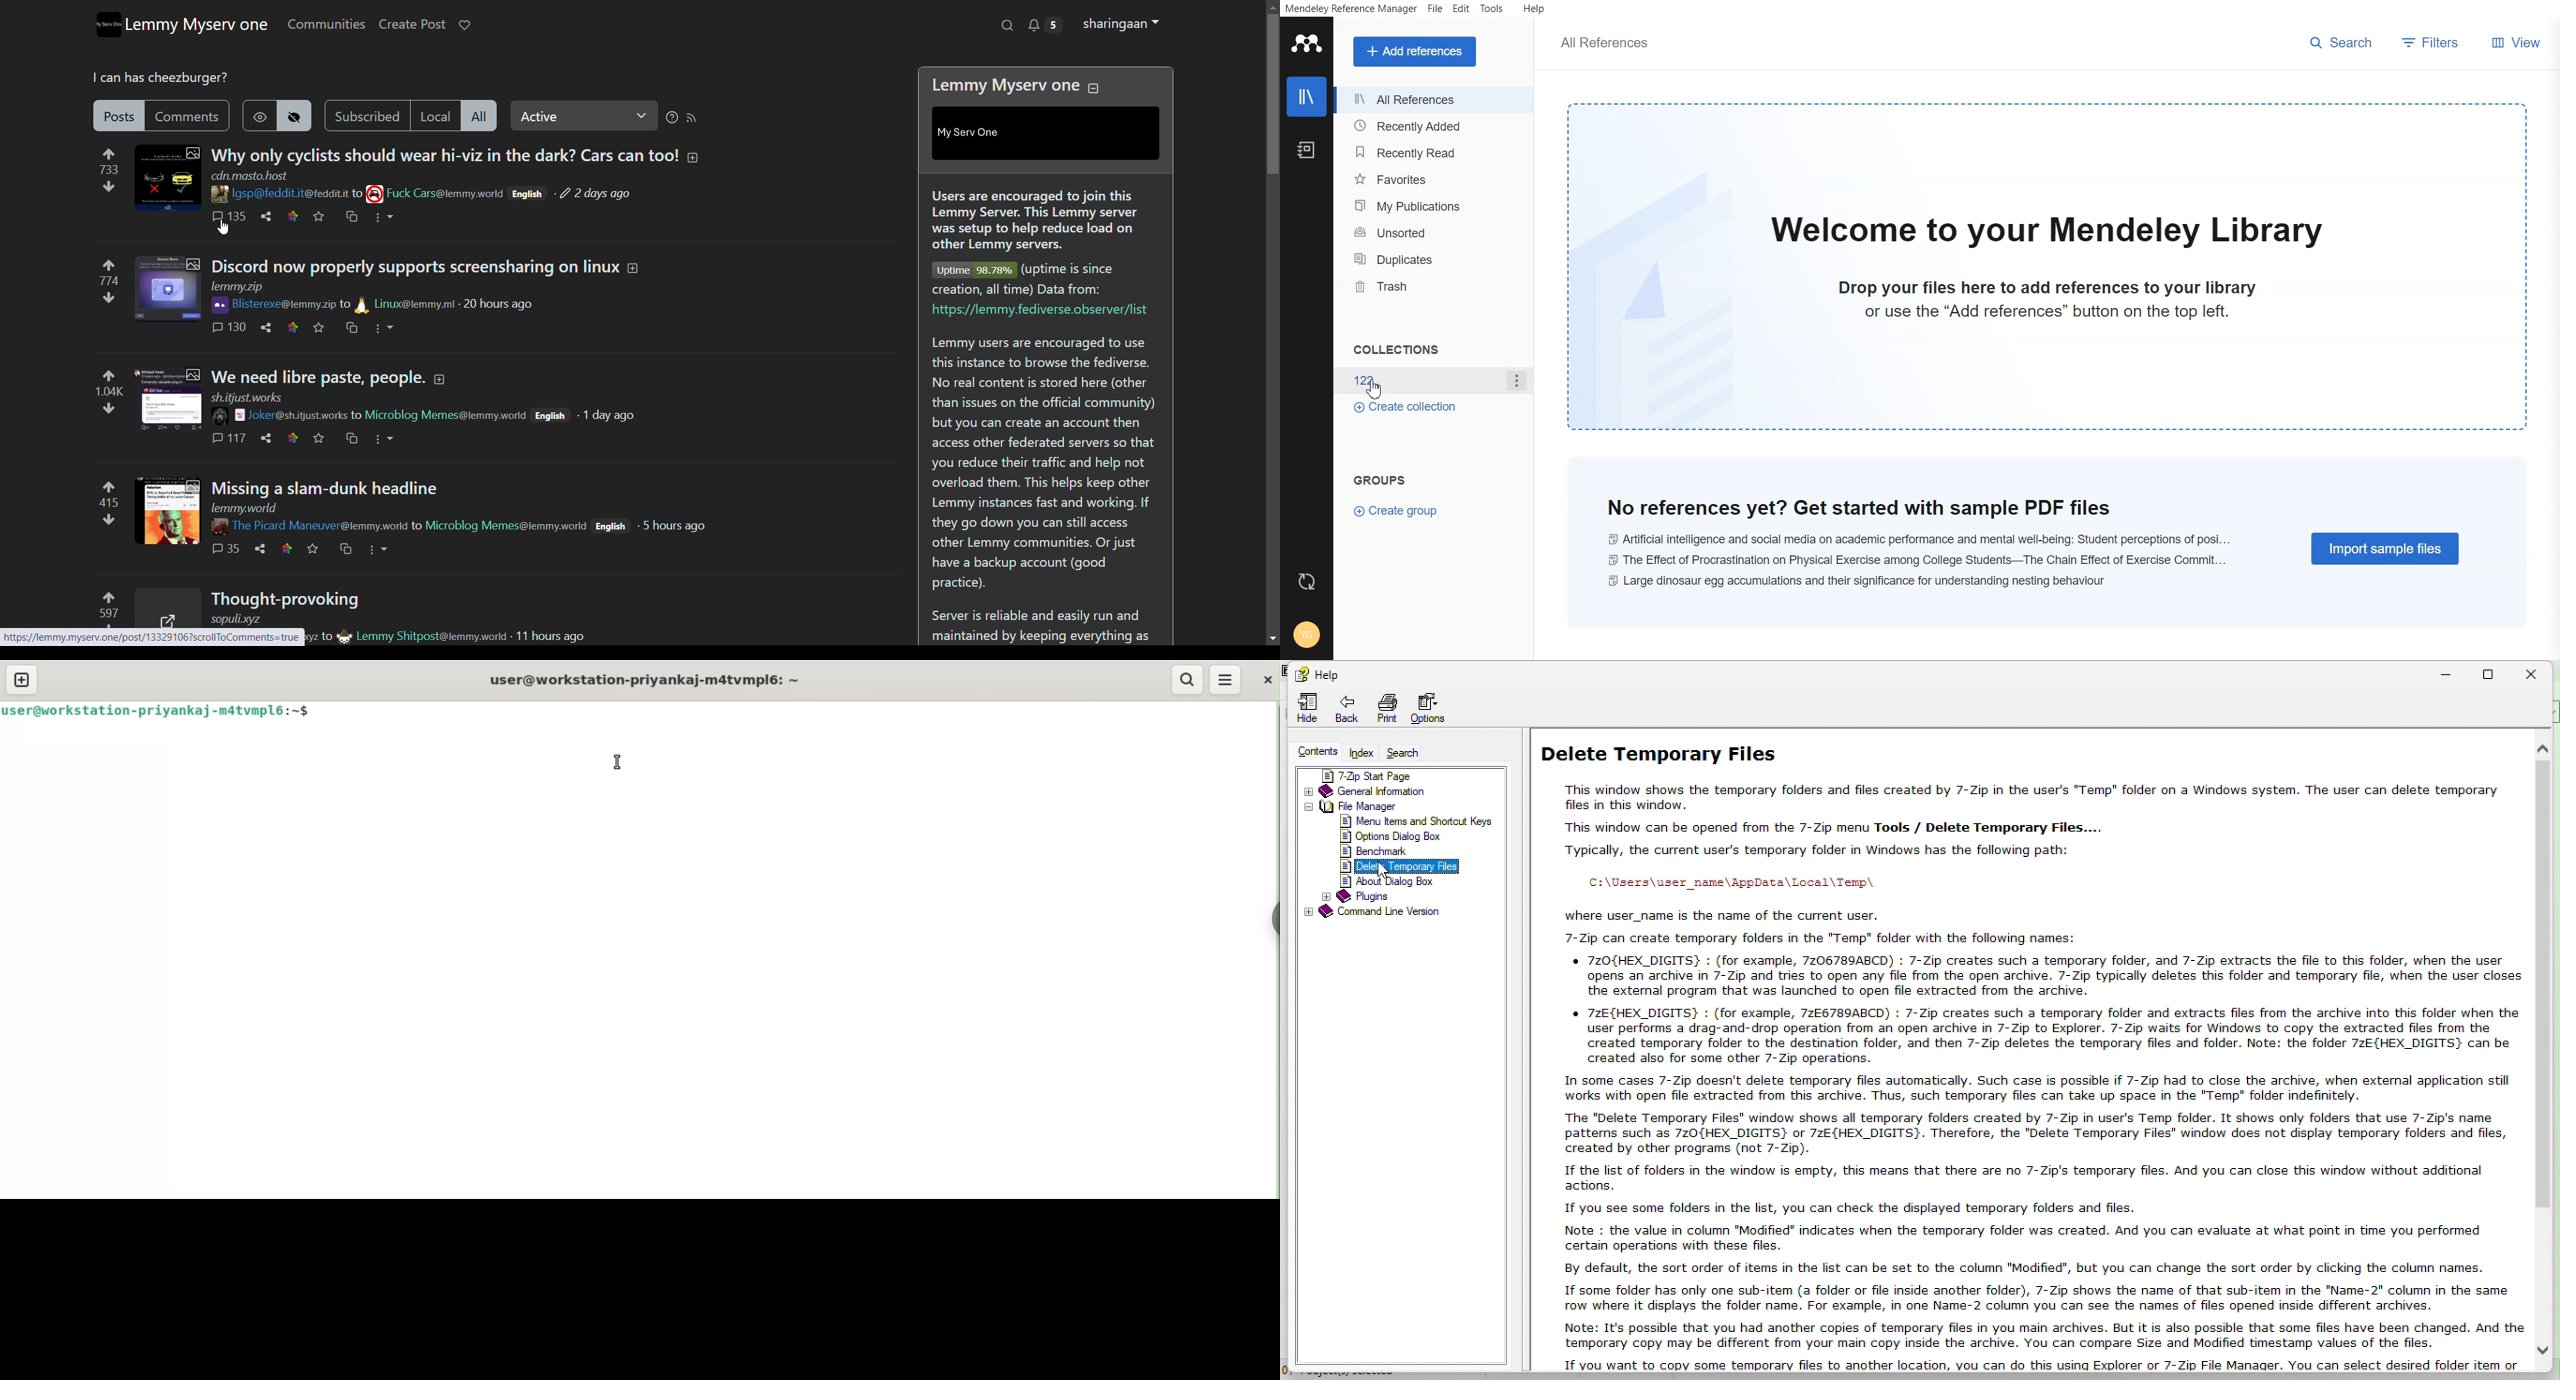  Describe the element at coordinates (326, 24) in the screenshot. I see `communities` at that location.